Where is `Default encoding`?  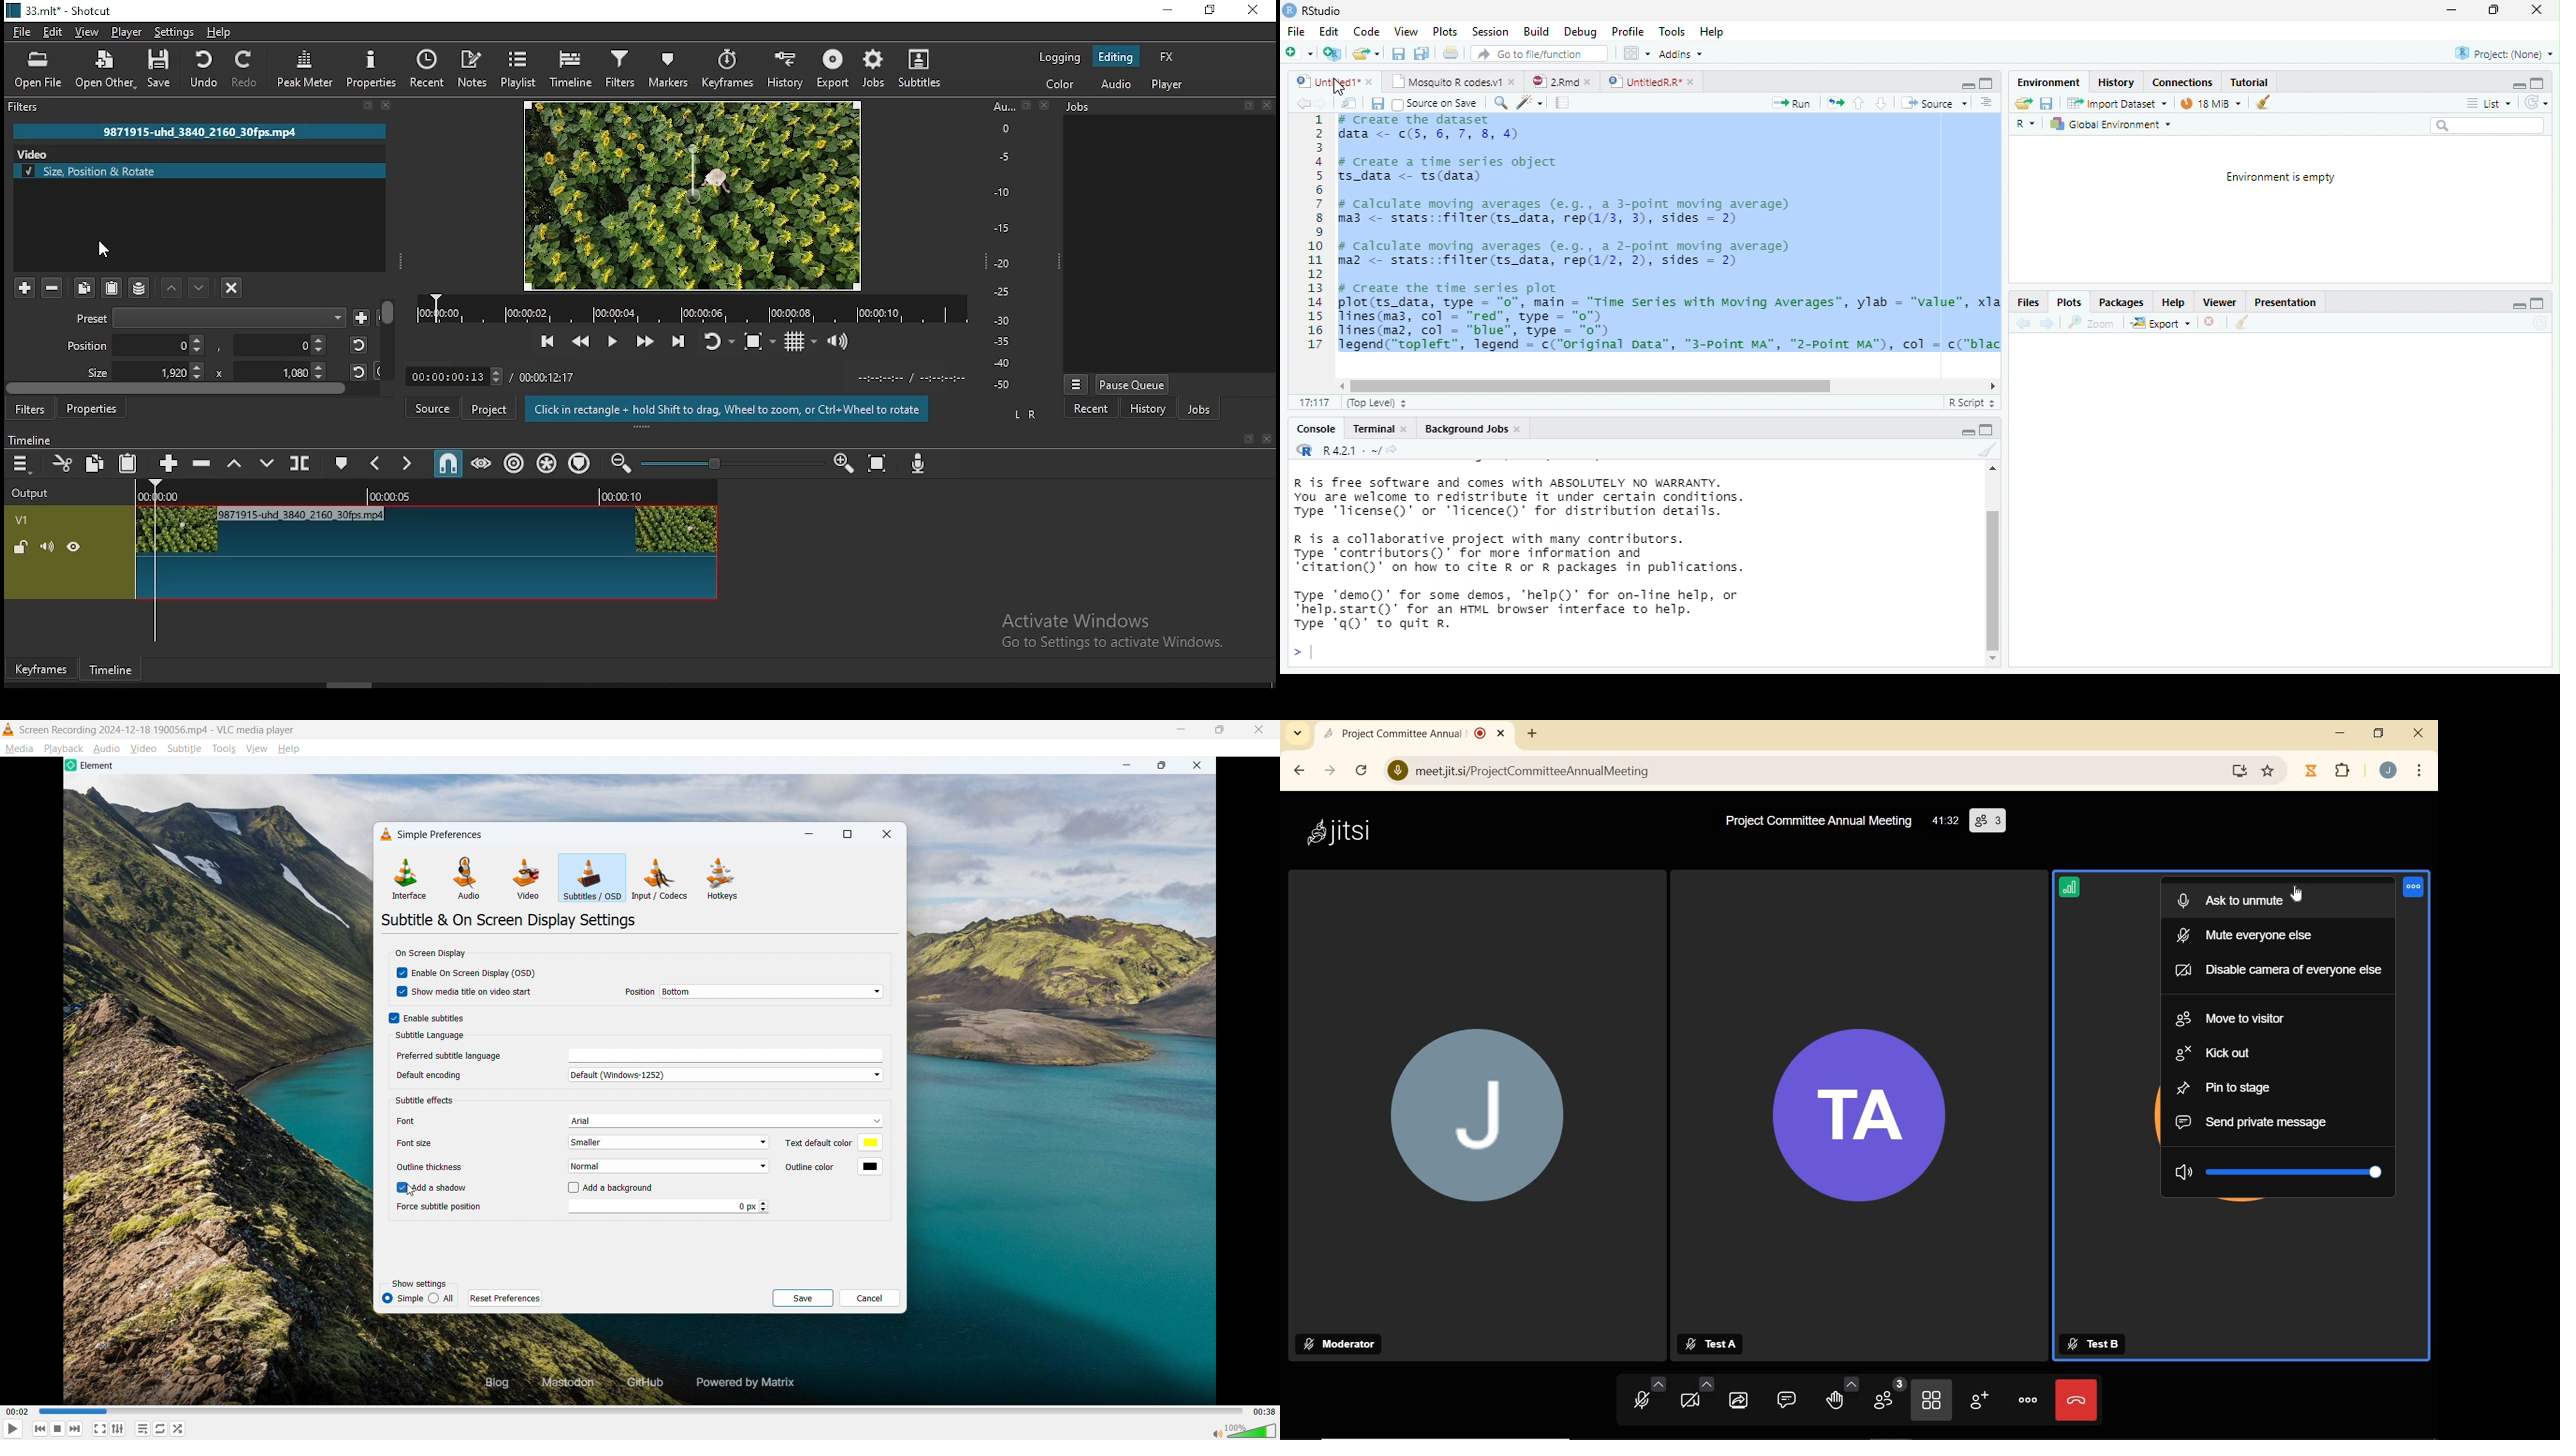 Default encoding is located at coordinates (431, 1075).